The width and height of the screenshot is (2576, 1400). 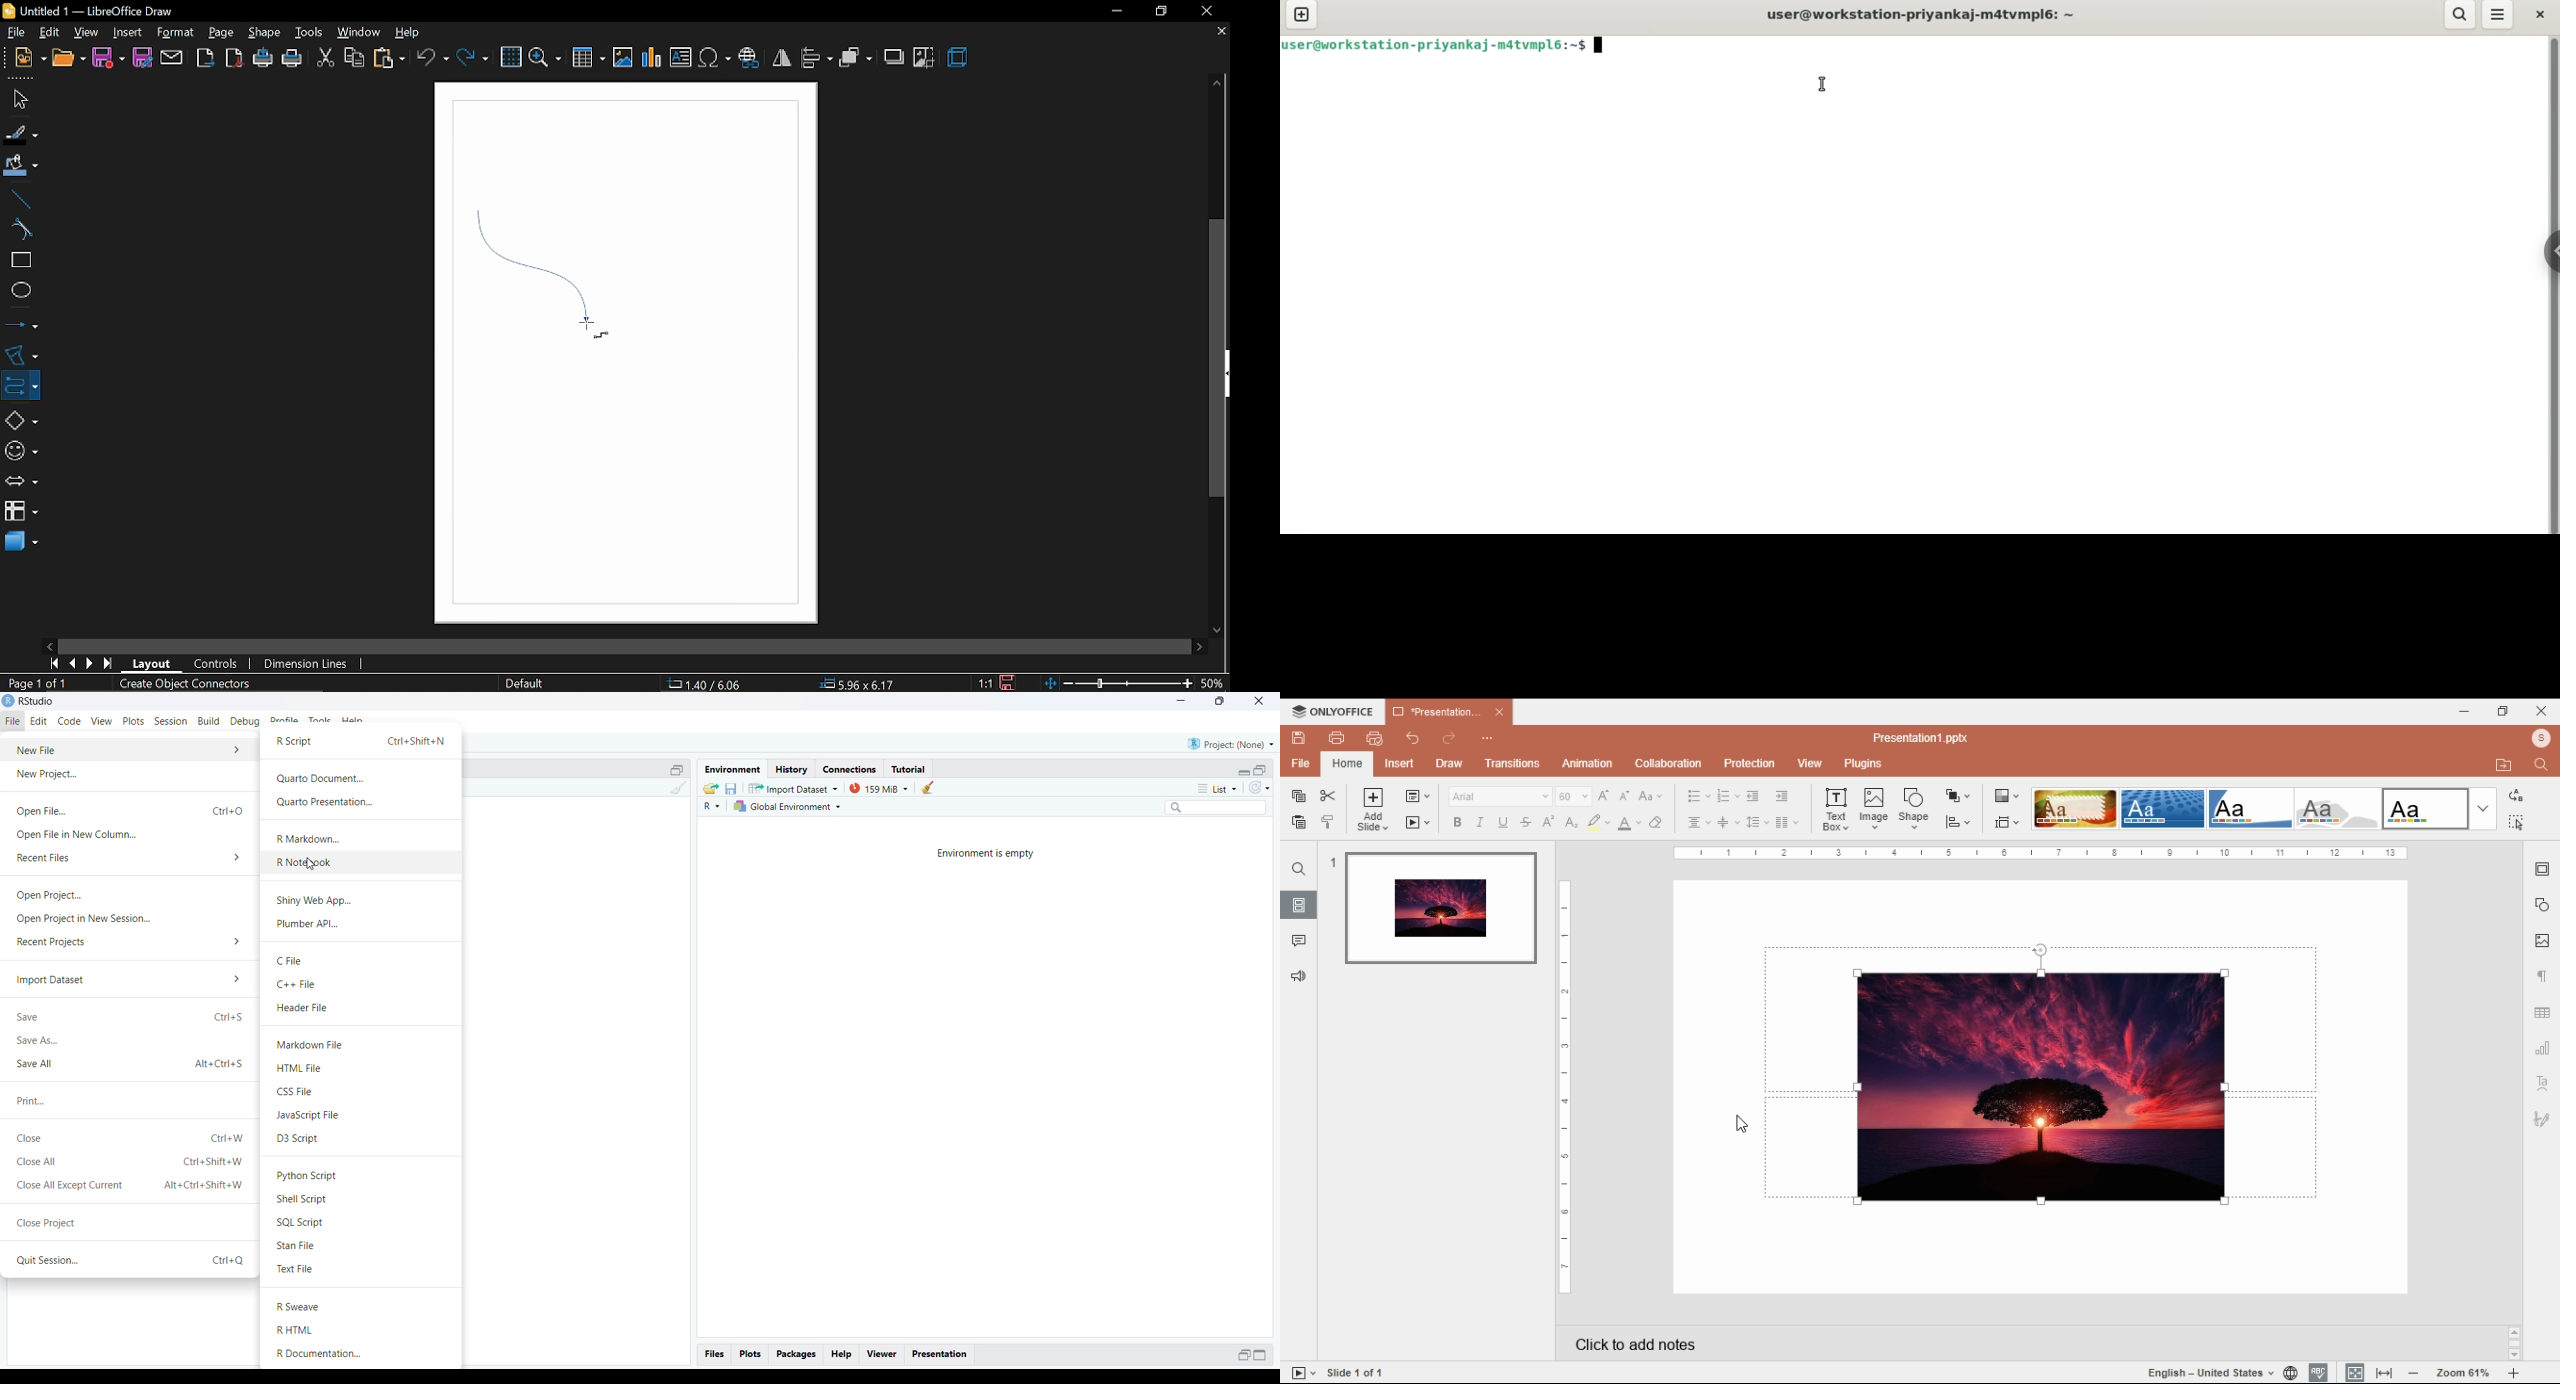 I want to click on ellipse, so click(x=17, y=288).